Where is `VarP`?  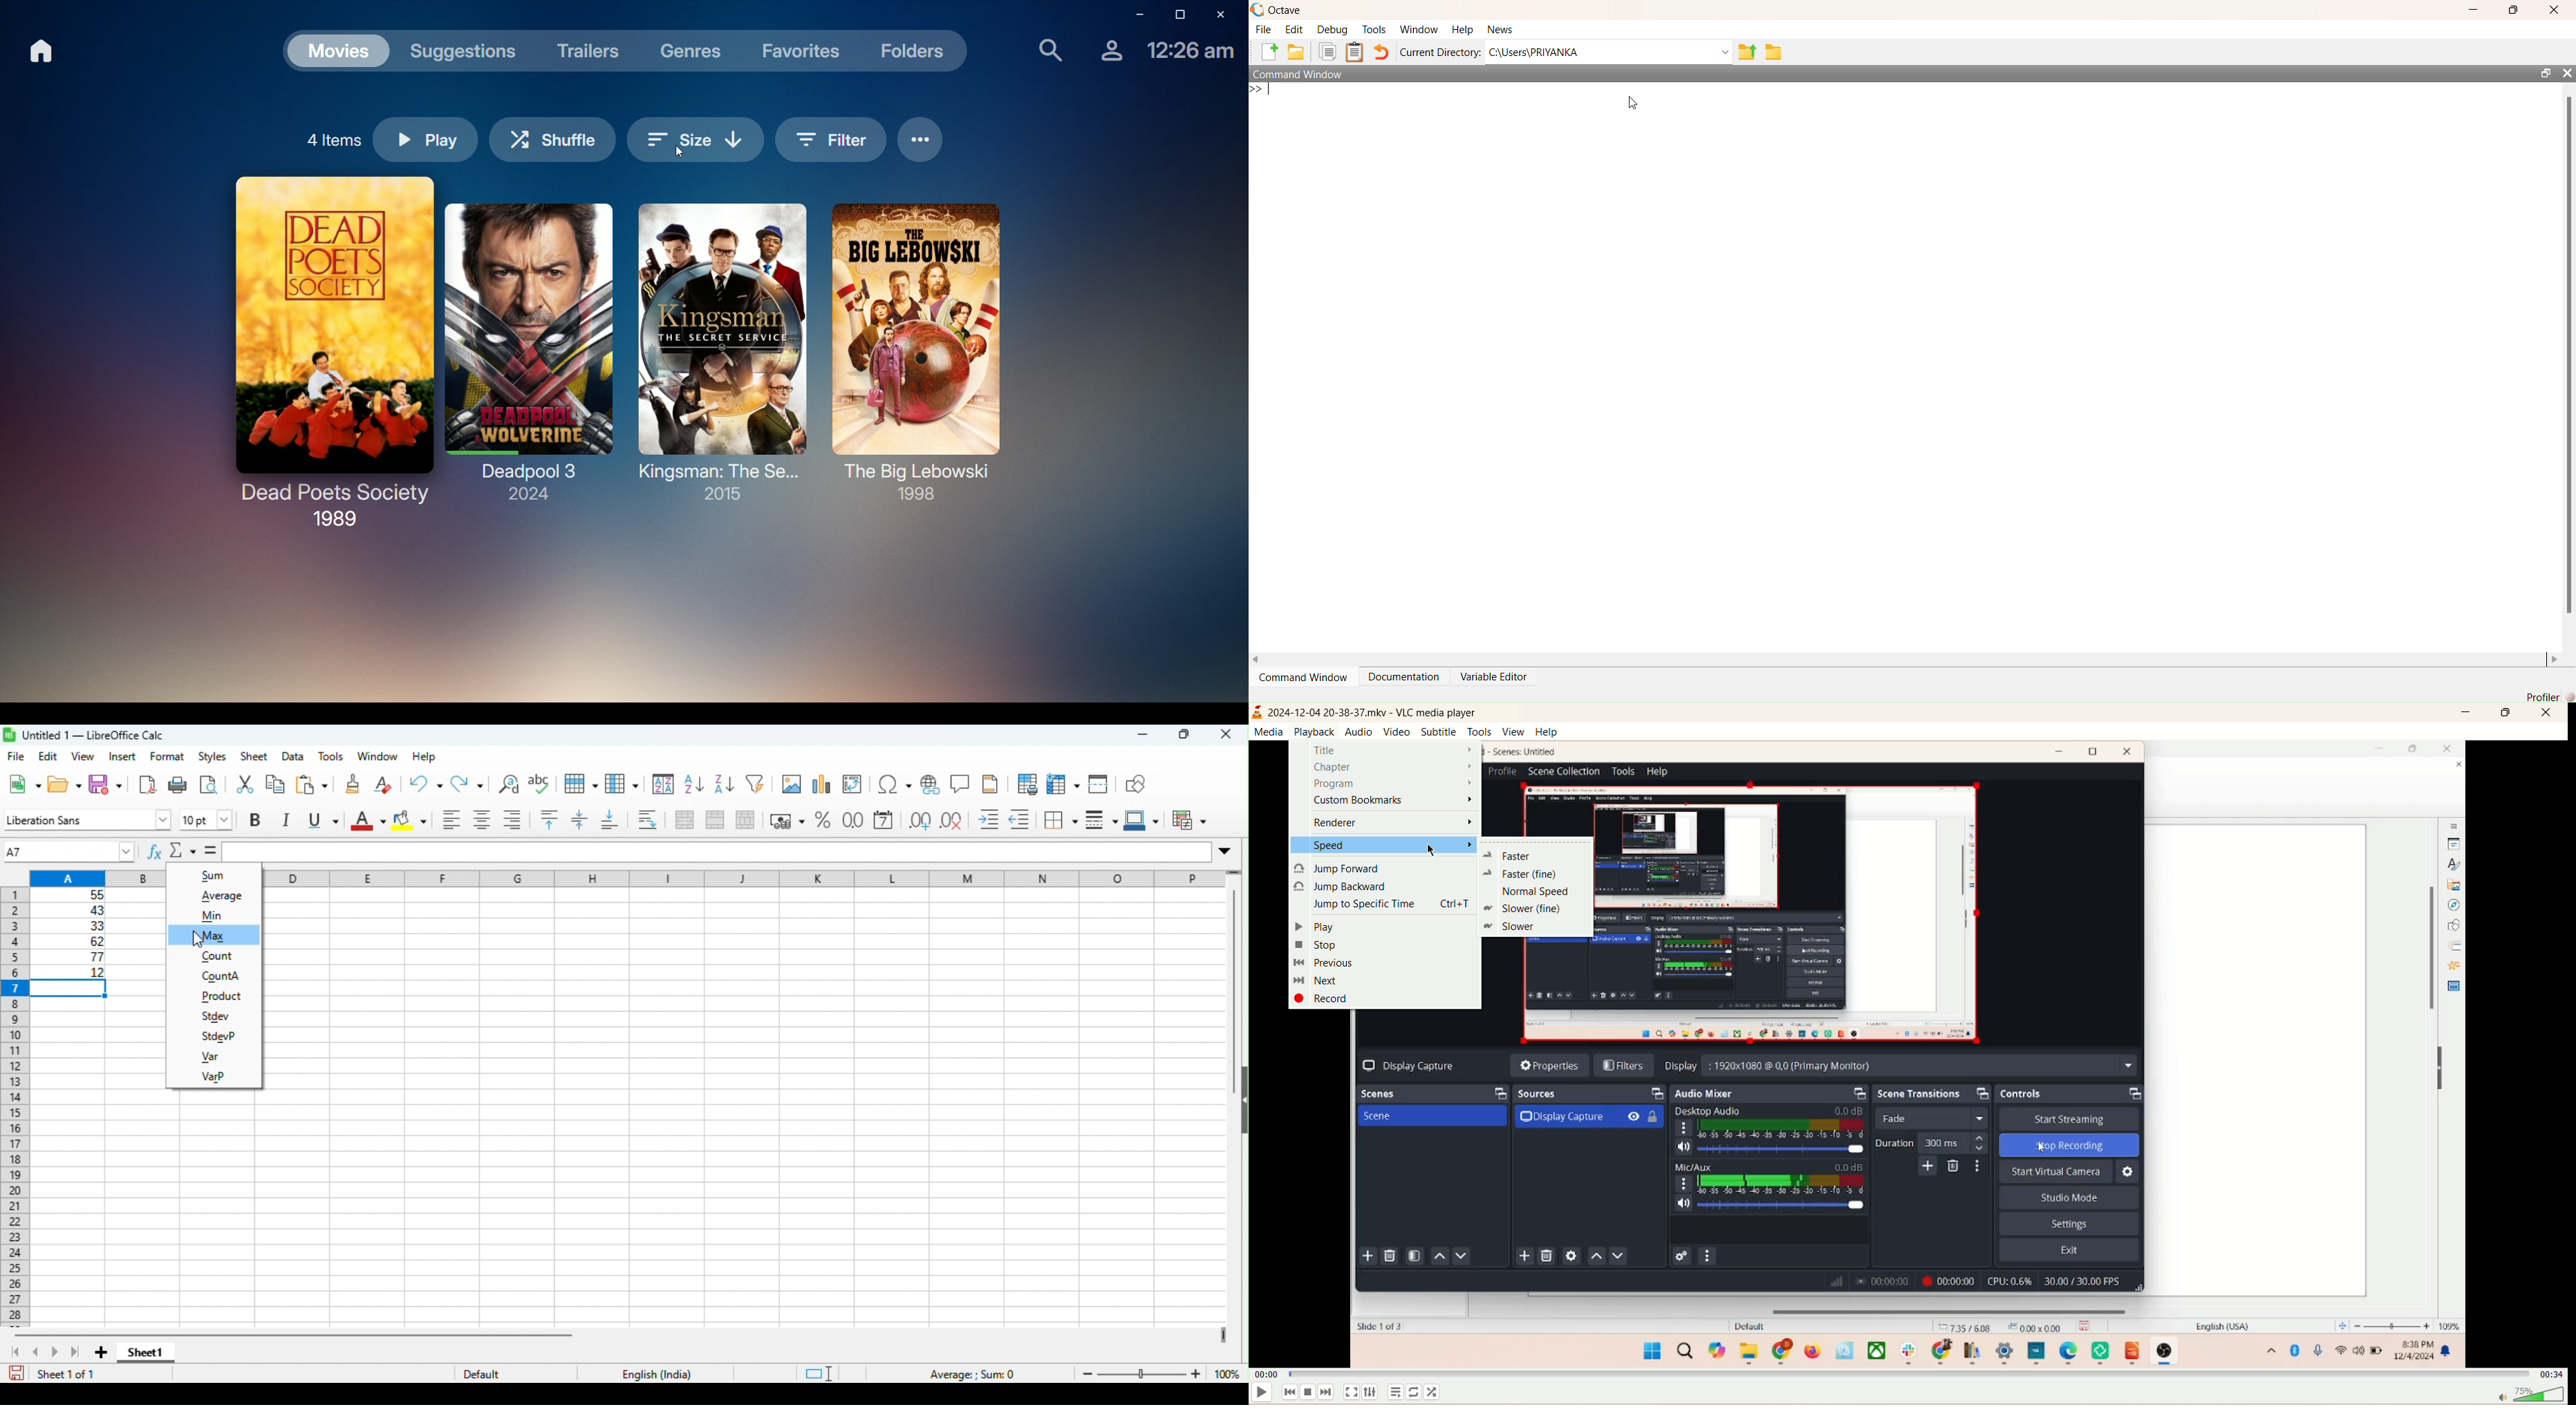
VarP is located at coordinates (215, 1077).